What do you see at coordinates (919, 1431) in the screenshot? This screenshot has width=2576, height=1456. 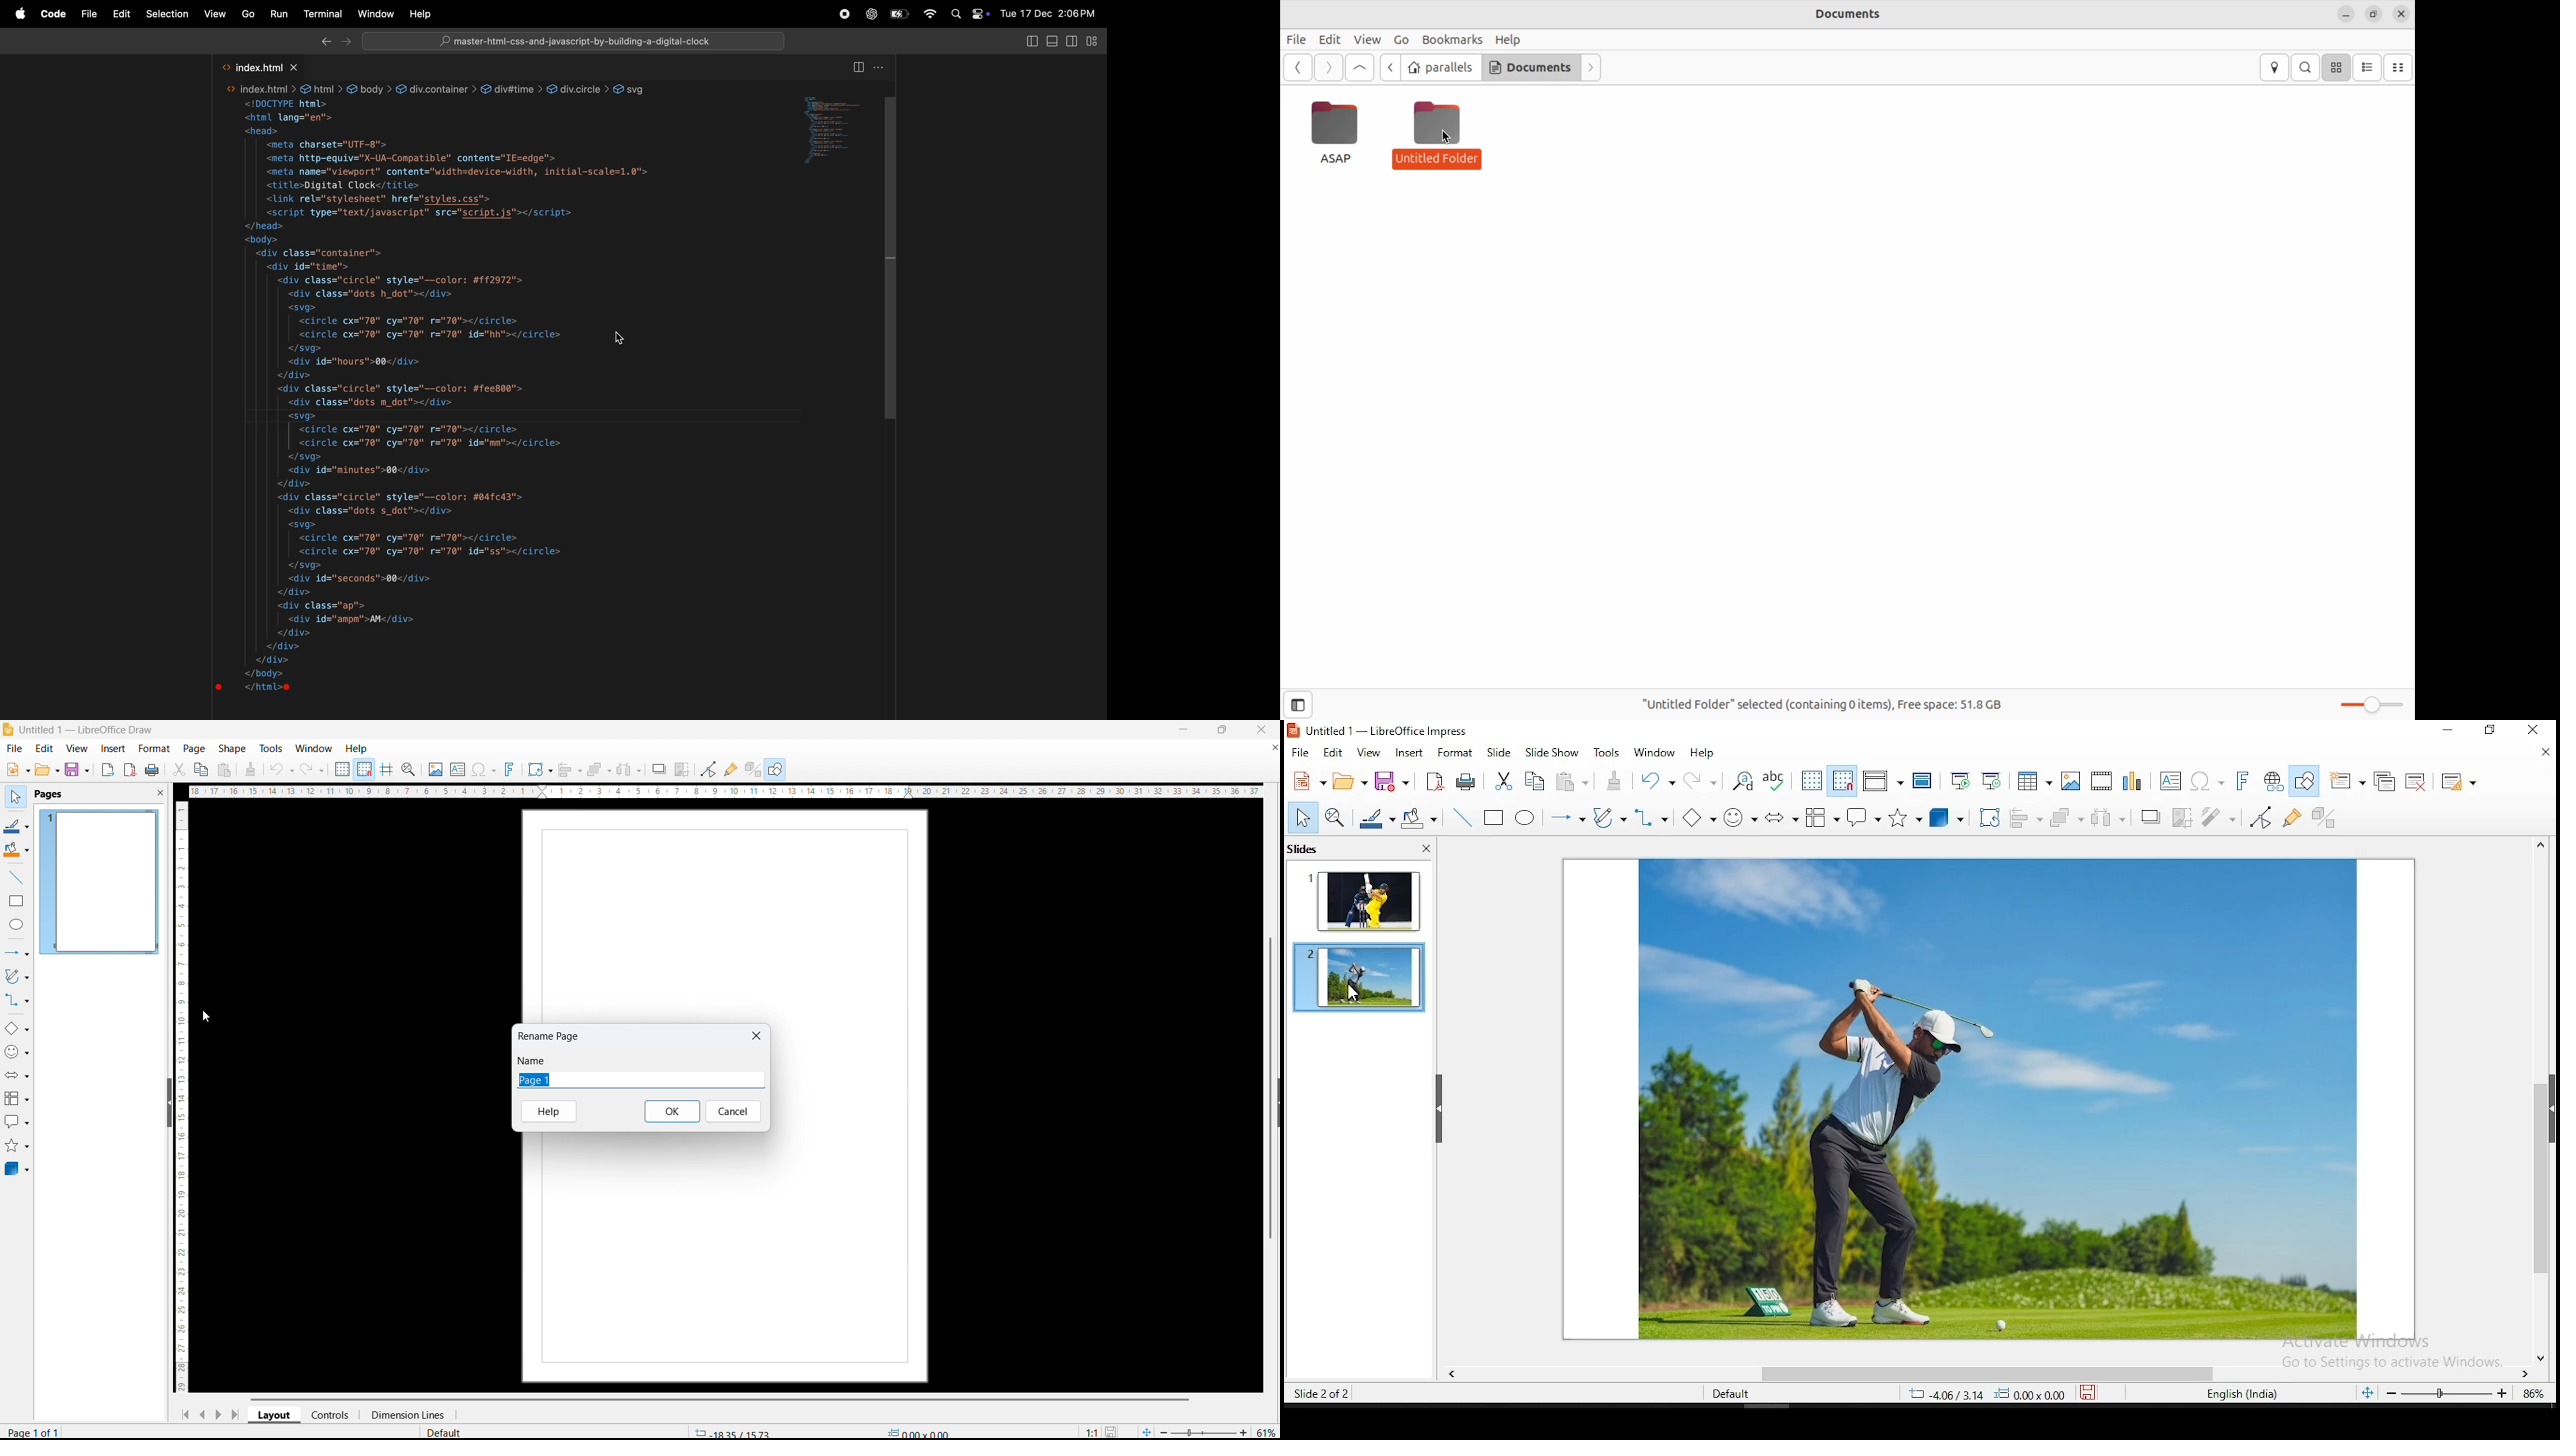 I see `object dimension` at bounding box center [919, 1431].